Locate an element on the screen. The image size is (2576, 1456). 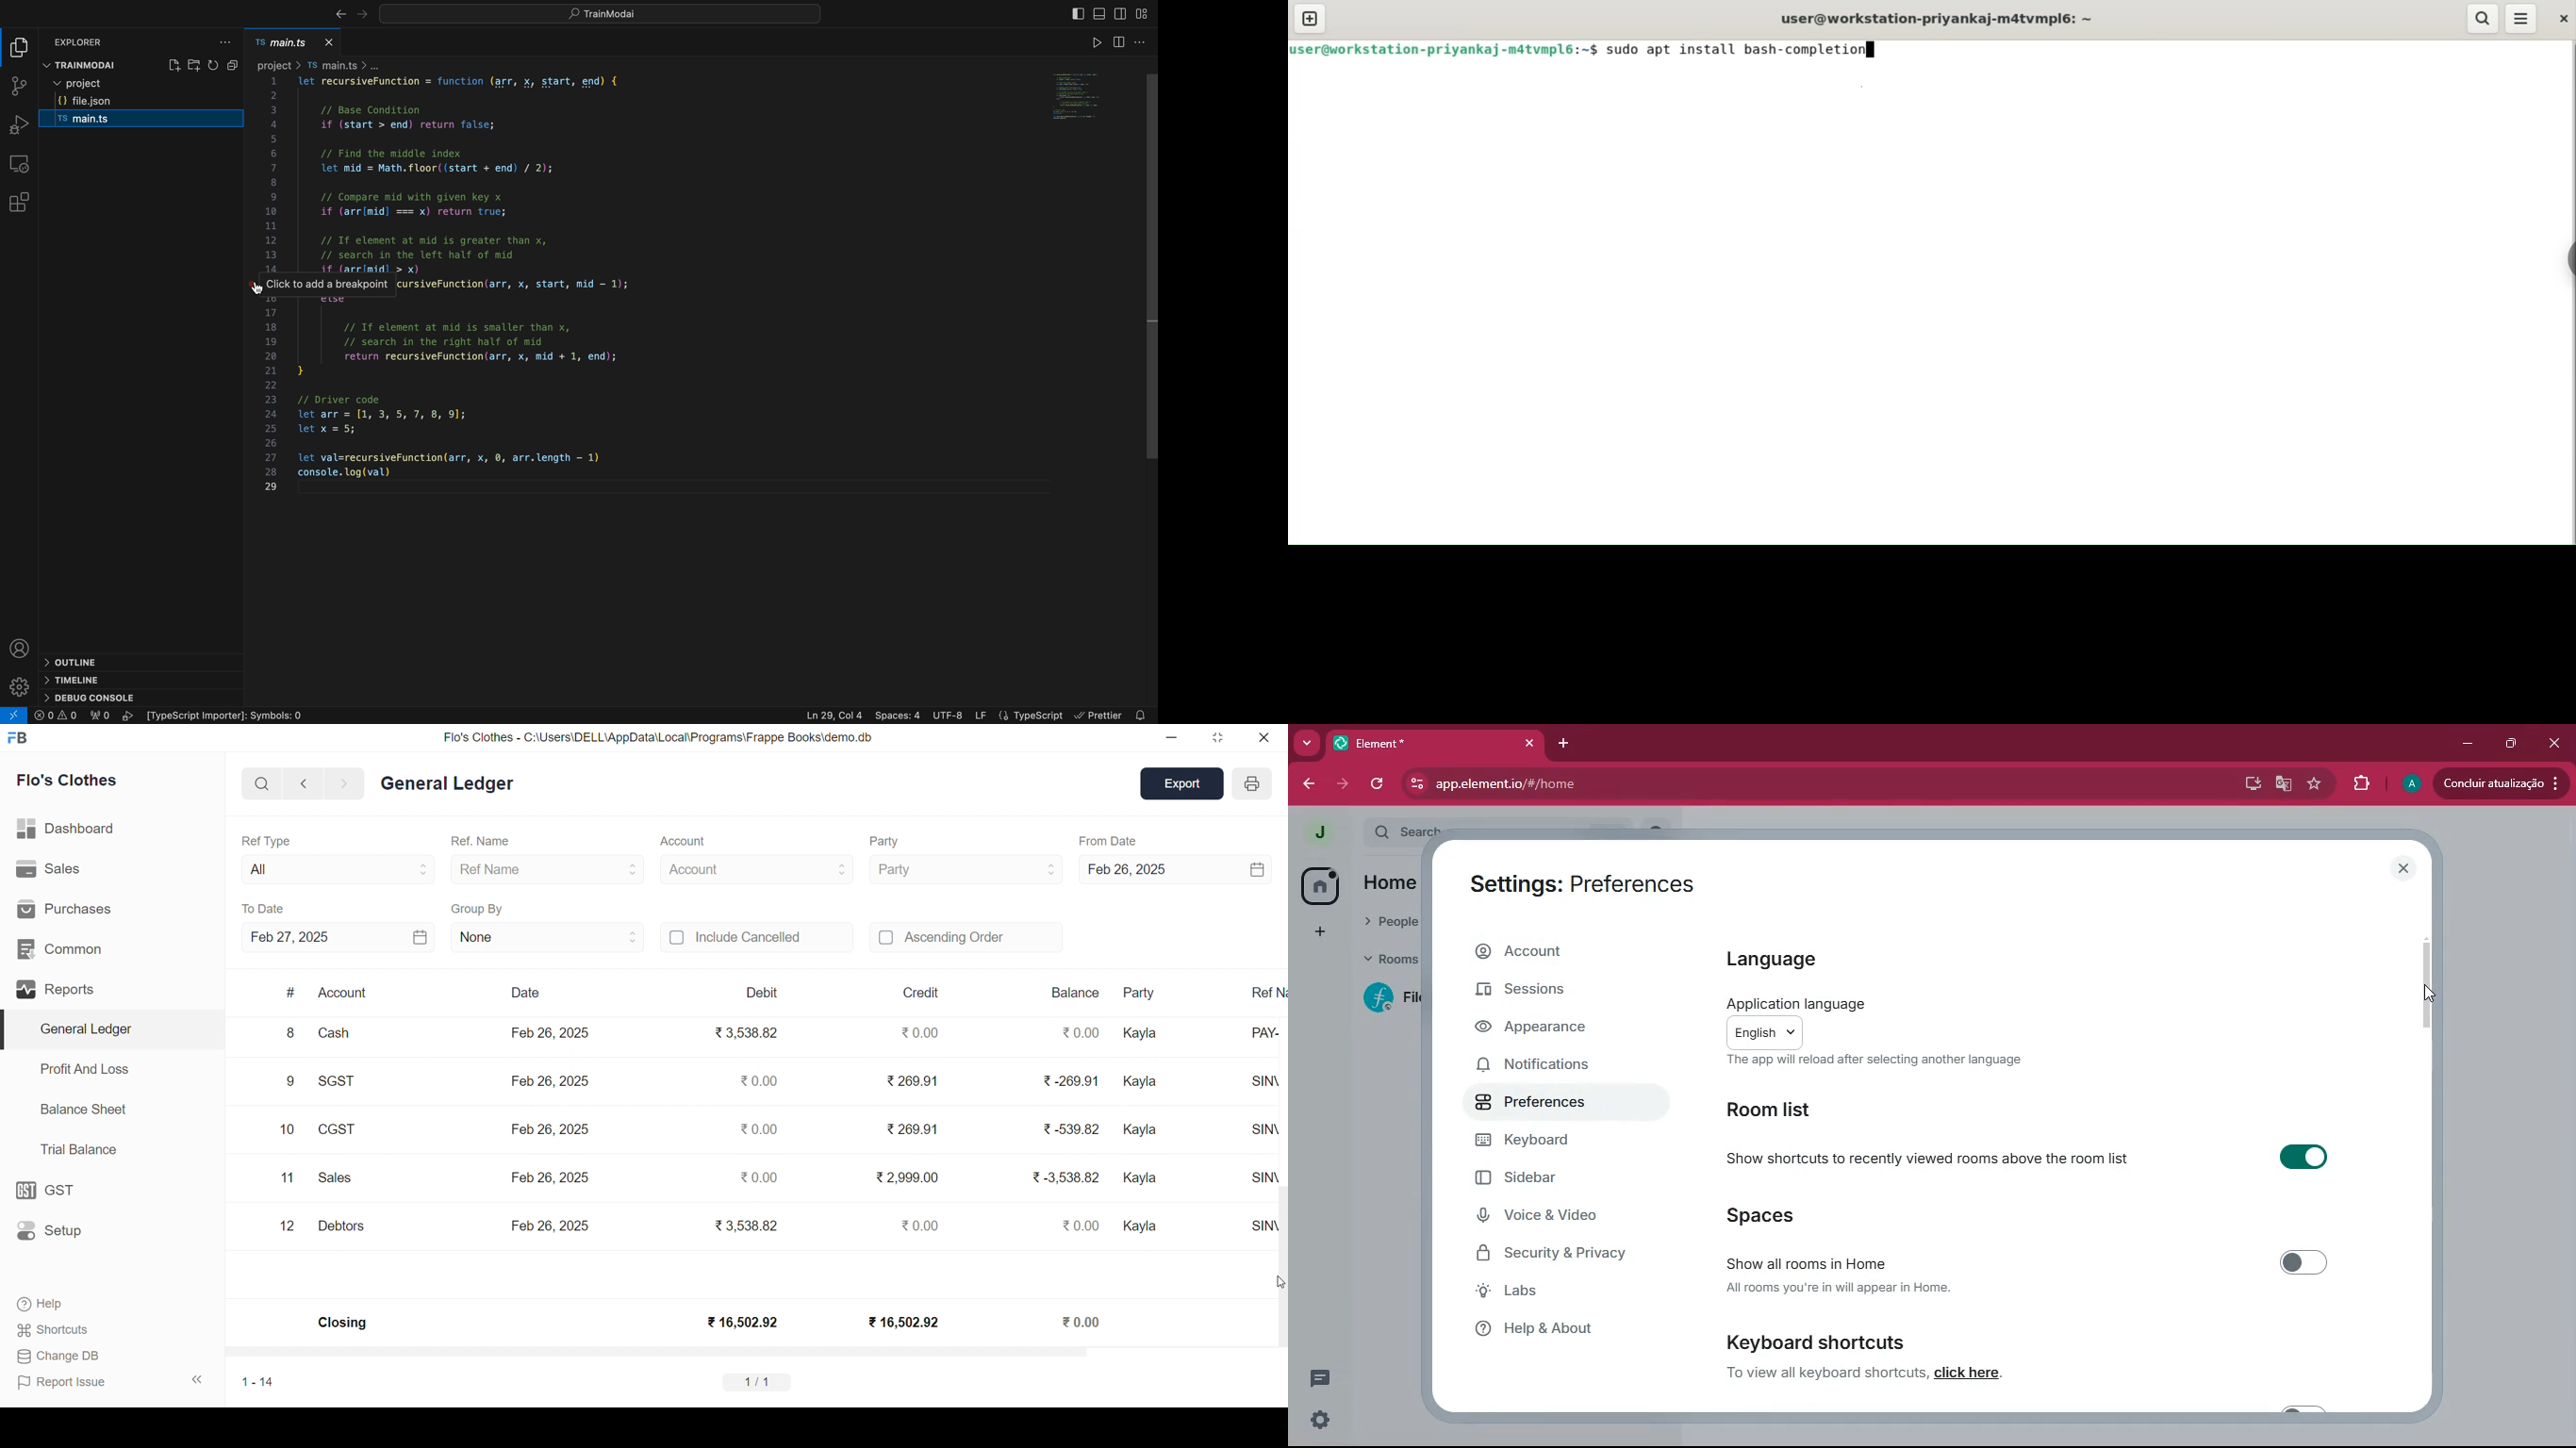
Sales is located at coordinates (338, 1180).